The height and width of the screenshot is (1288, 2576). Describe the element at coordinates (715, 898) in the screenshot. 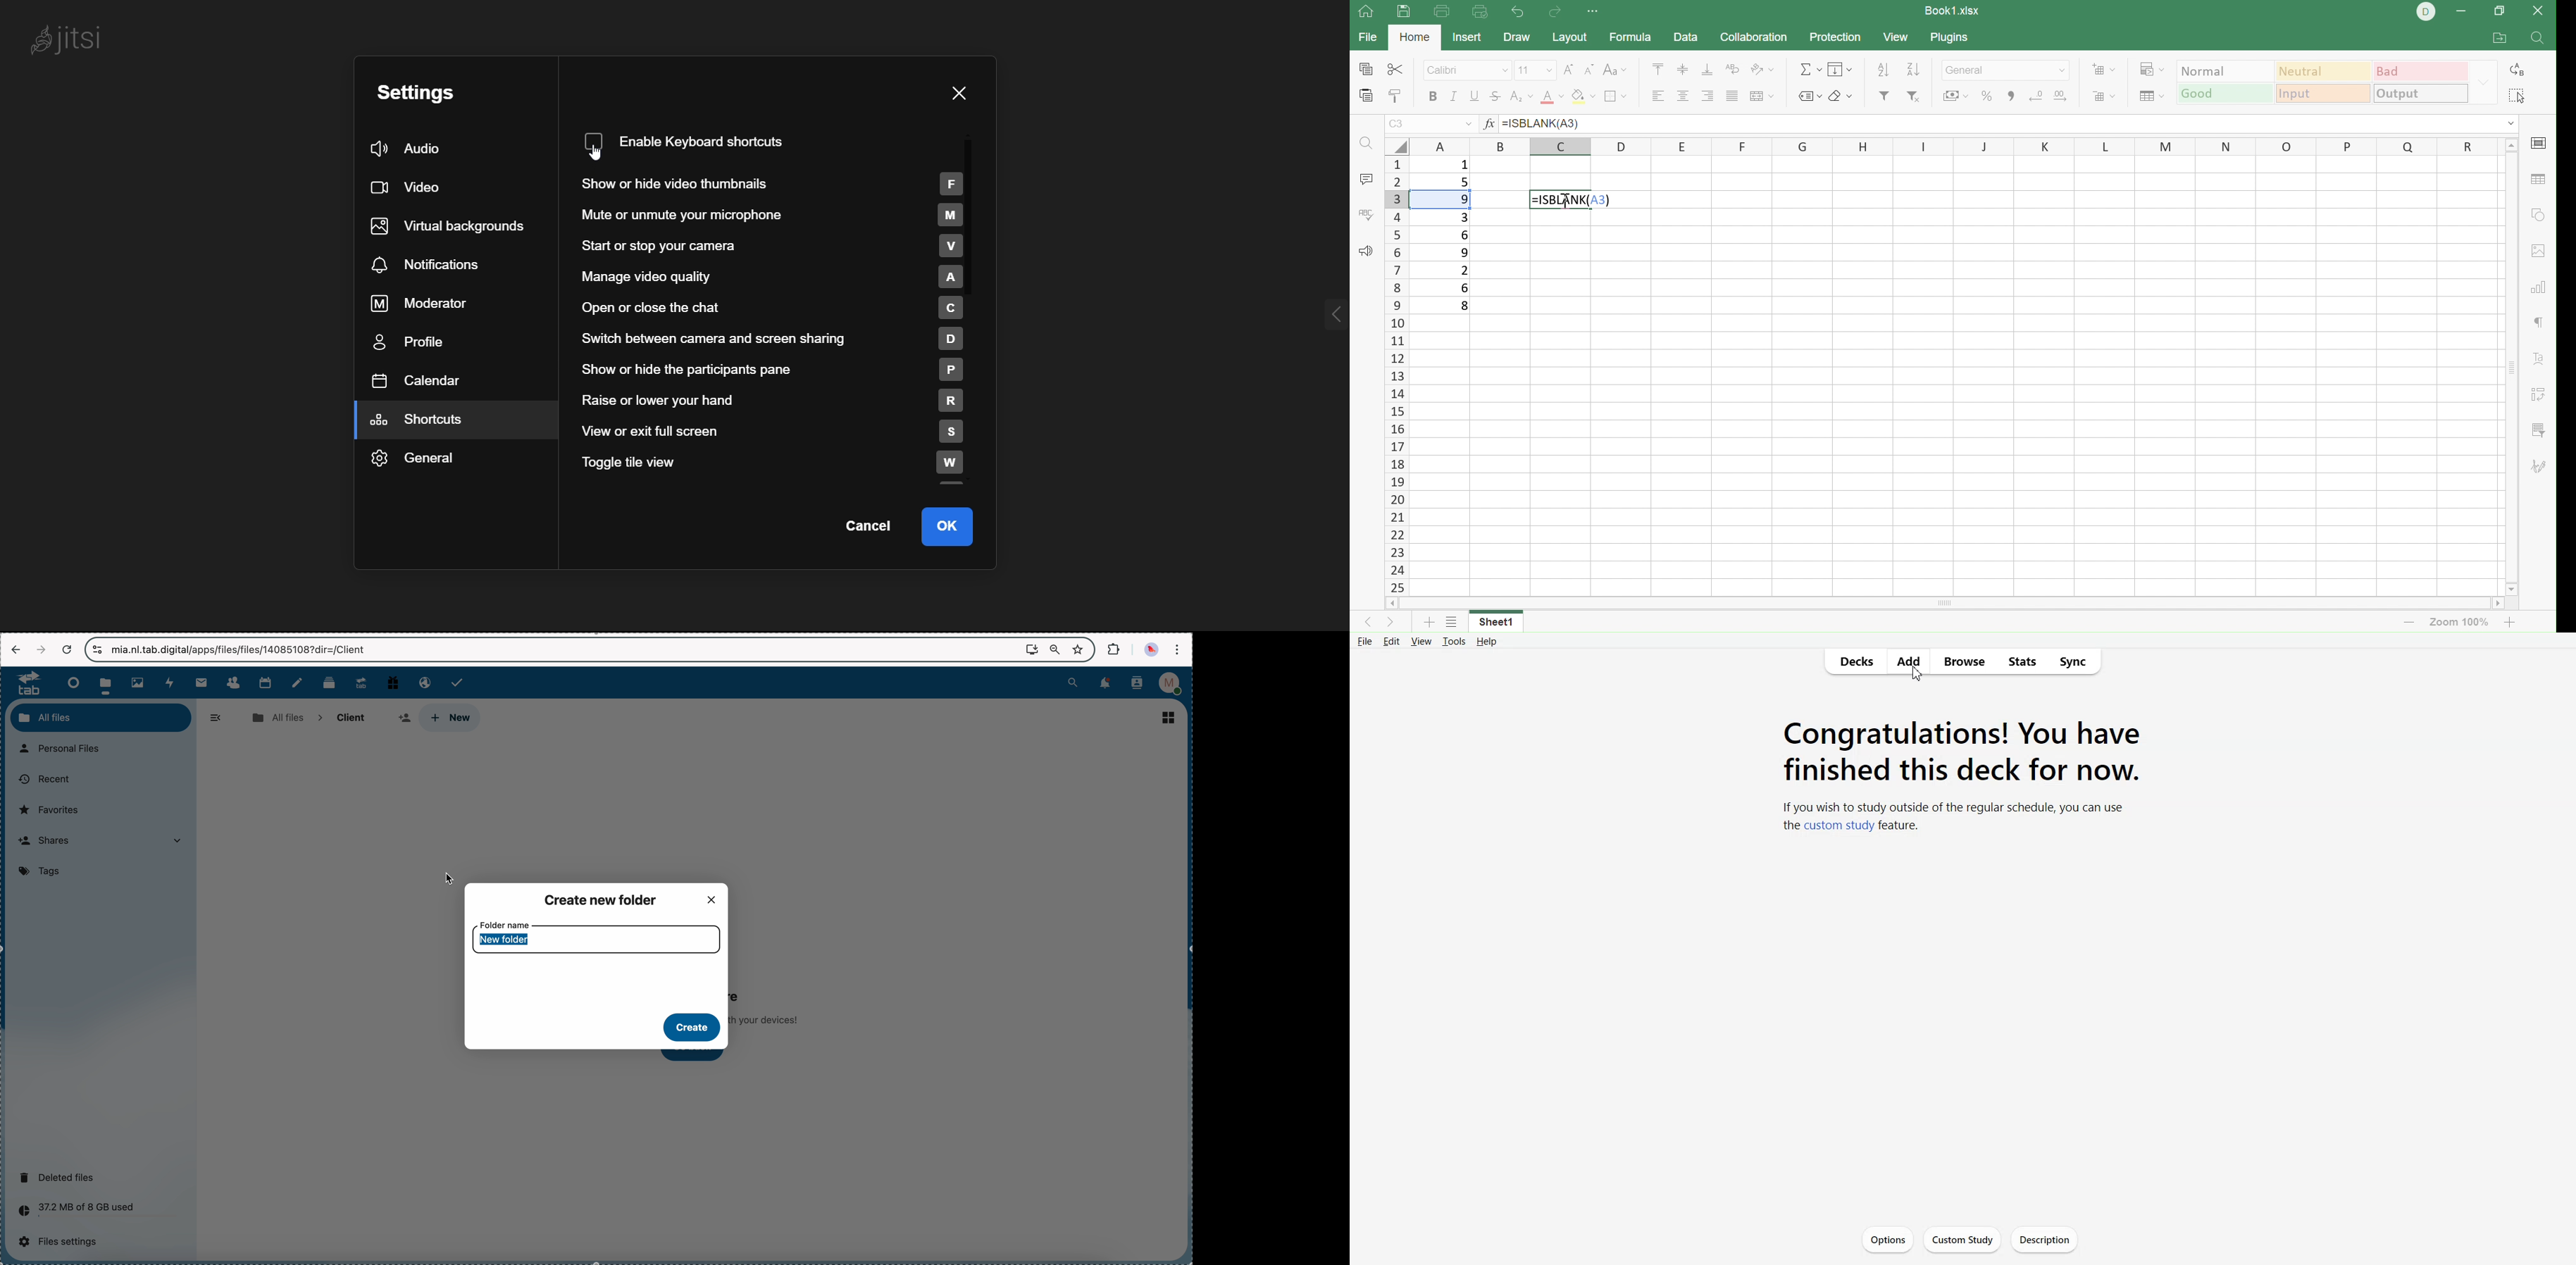

I see `close` at that location.